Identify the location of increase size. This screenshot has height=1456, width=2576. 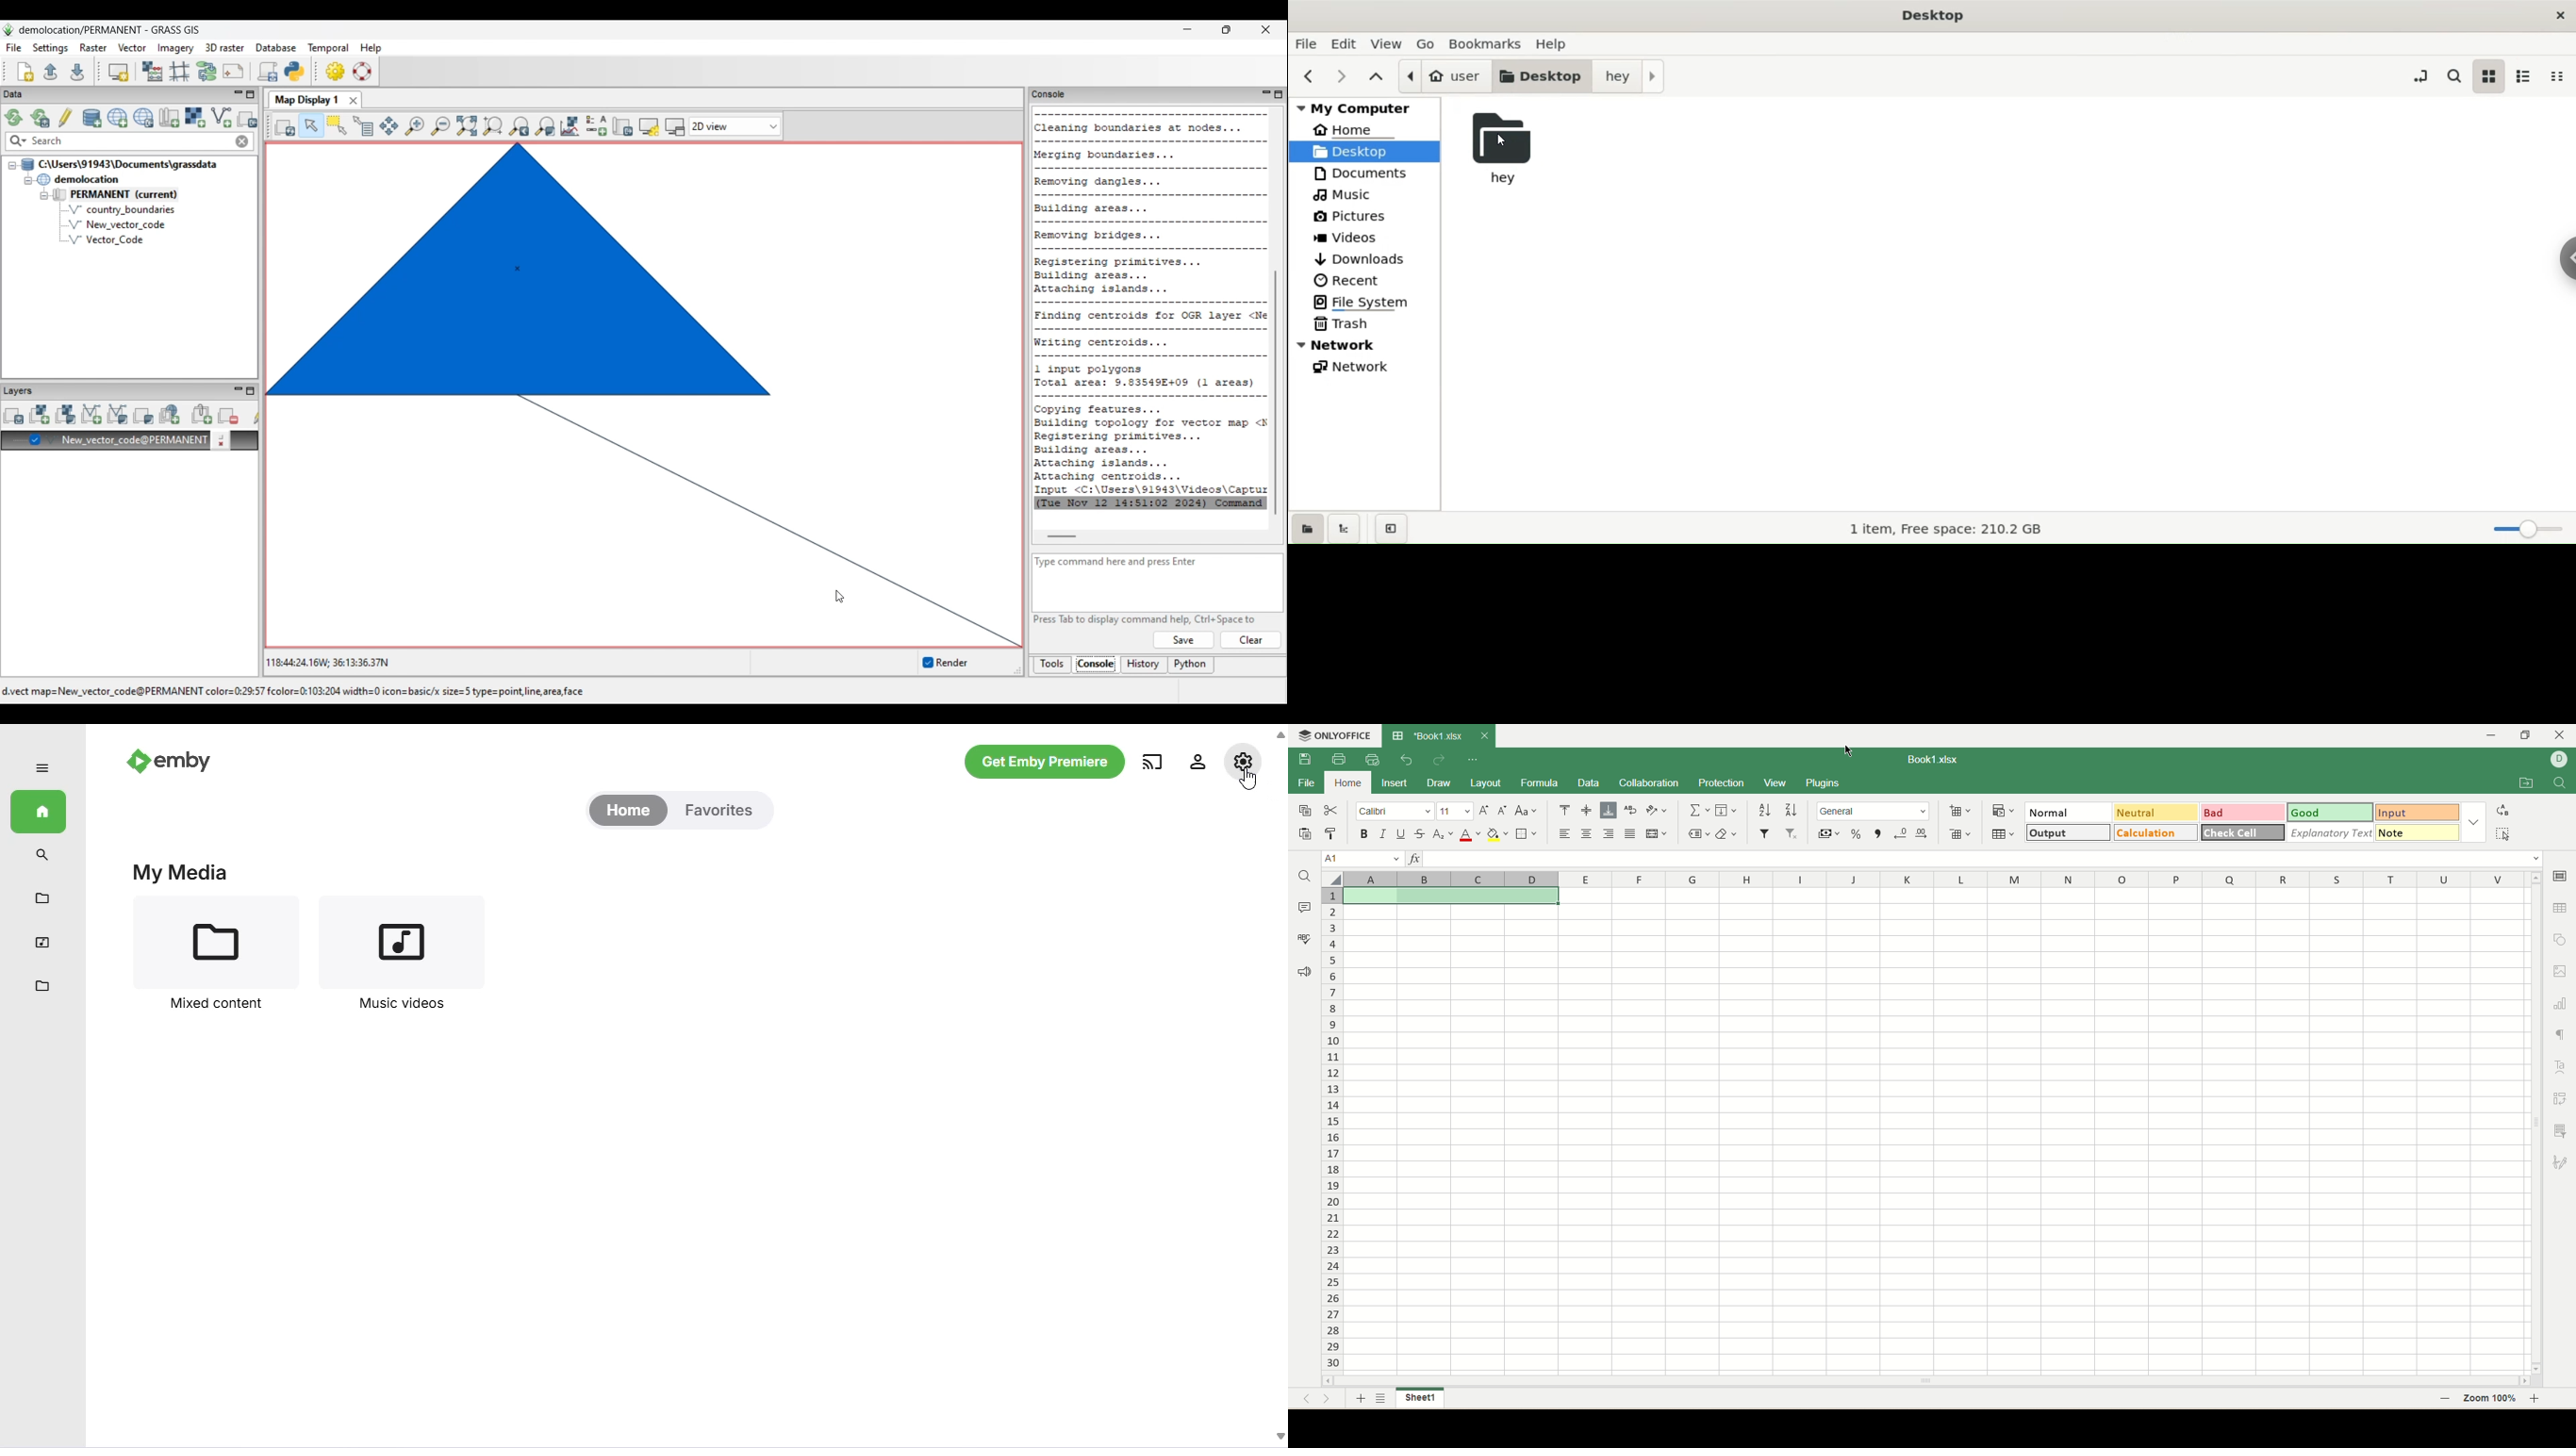
(1485, 811).